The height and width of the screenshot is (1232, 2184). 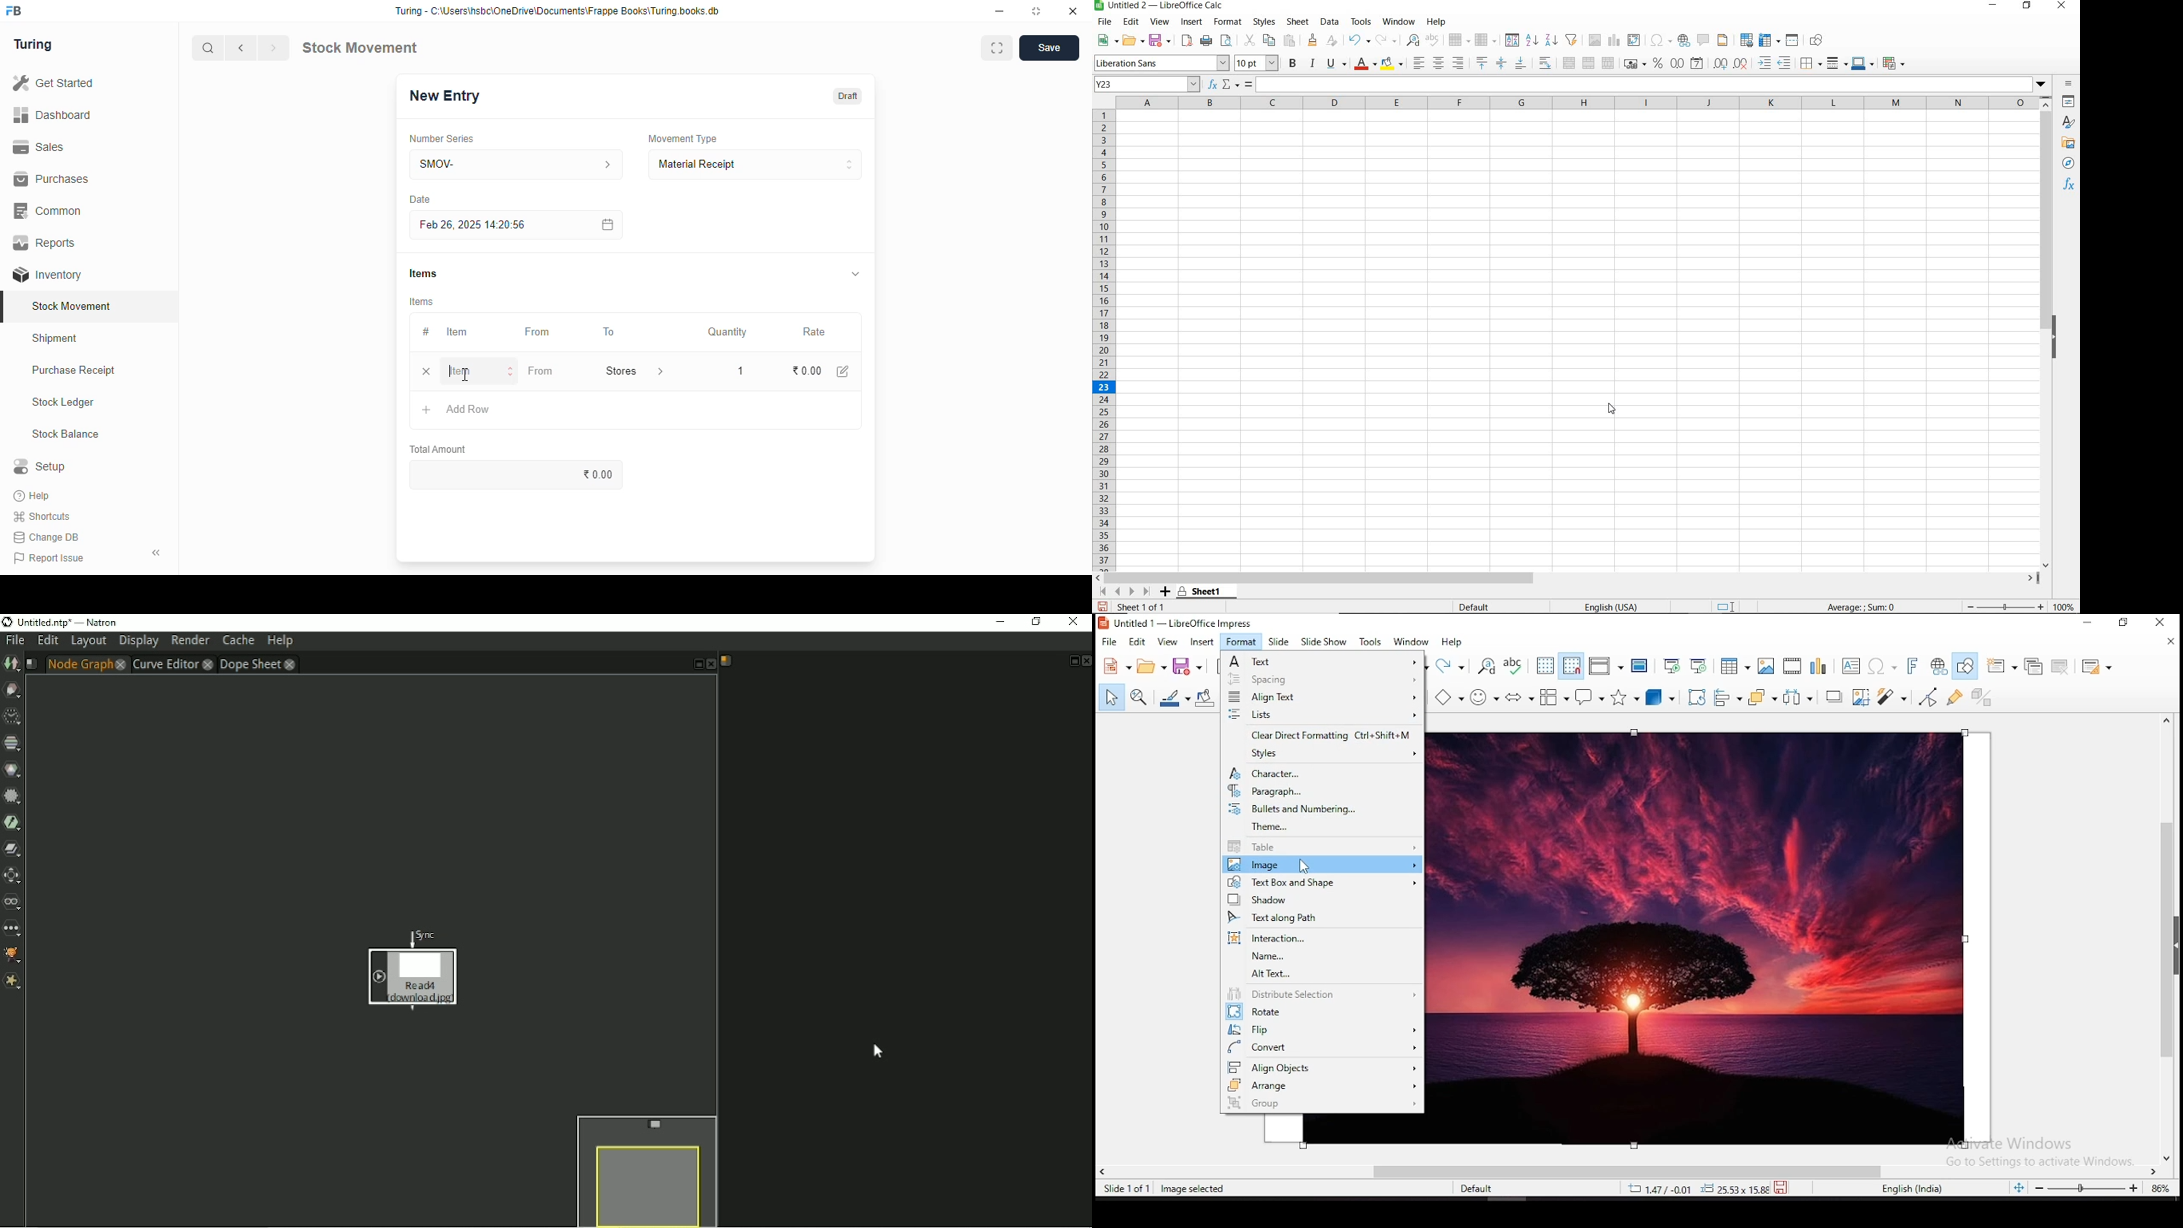 What do you see at coordinates (1324, 828) in the screenshot?
I see `theme` at bounding box center [1324, 828].